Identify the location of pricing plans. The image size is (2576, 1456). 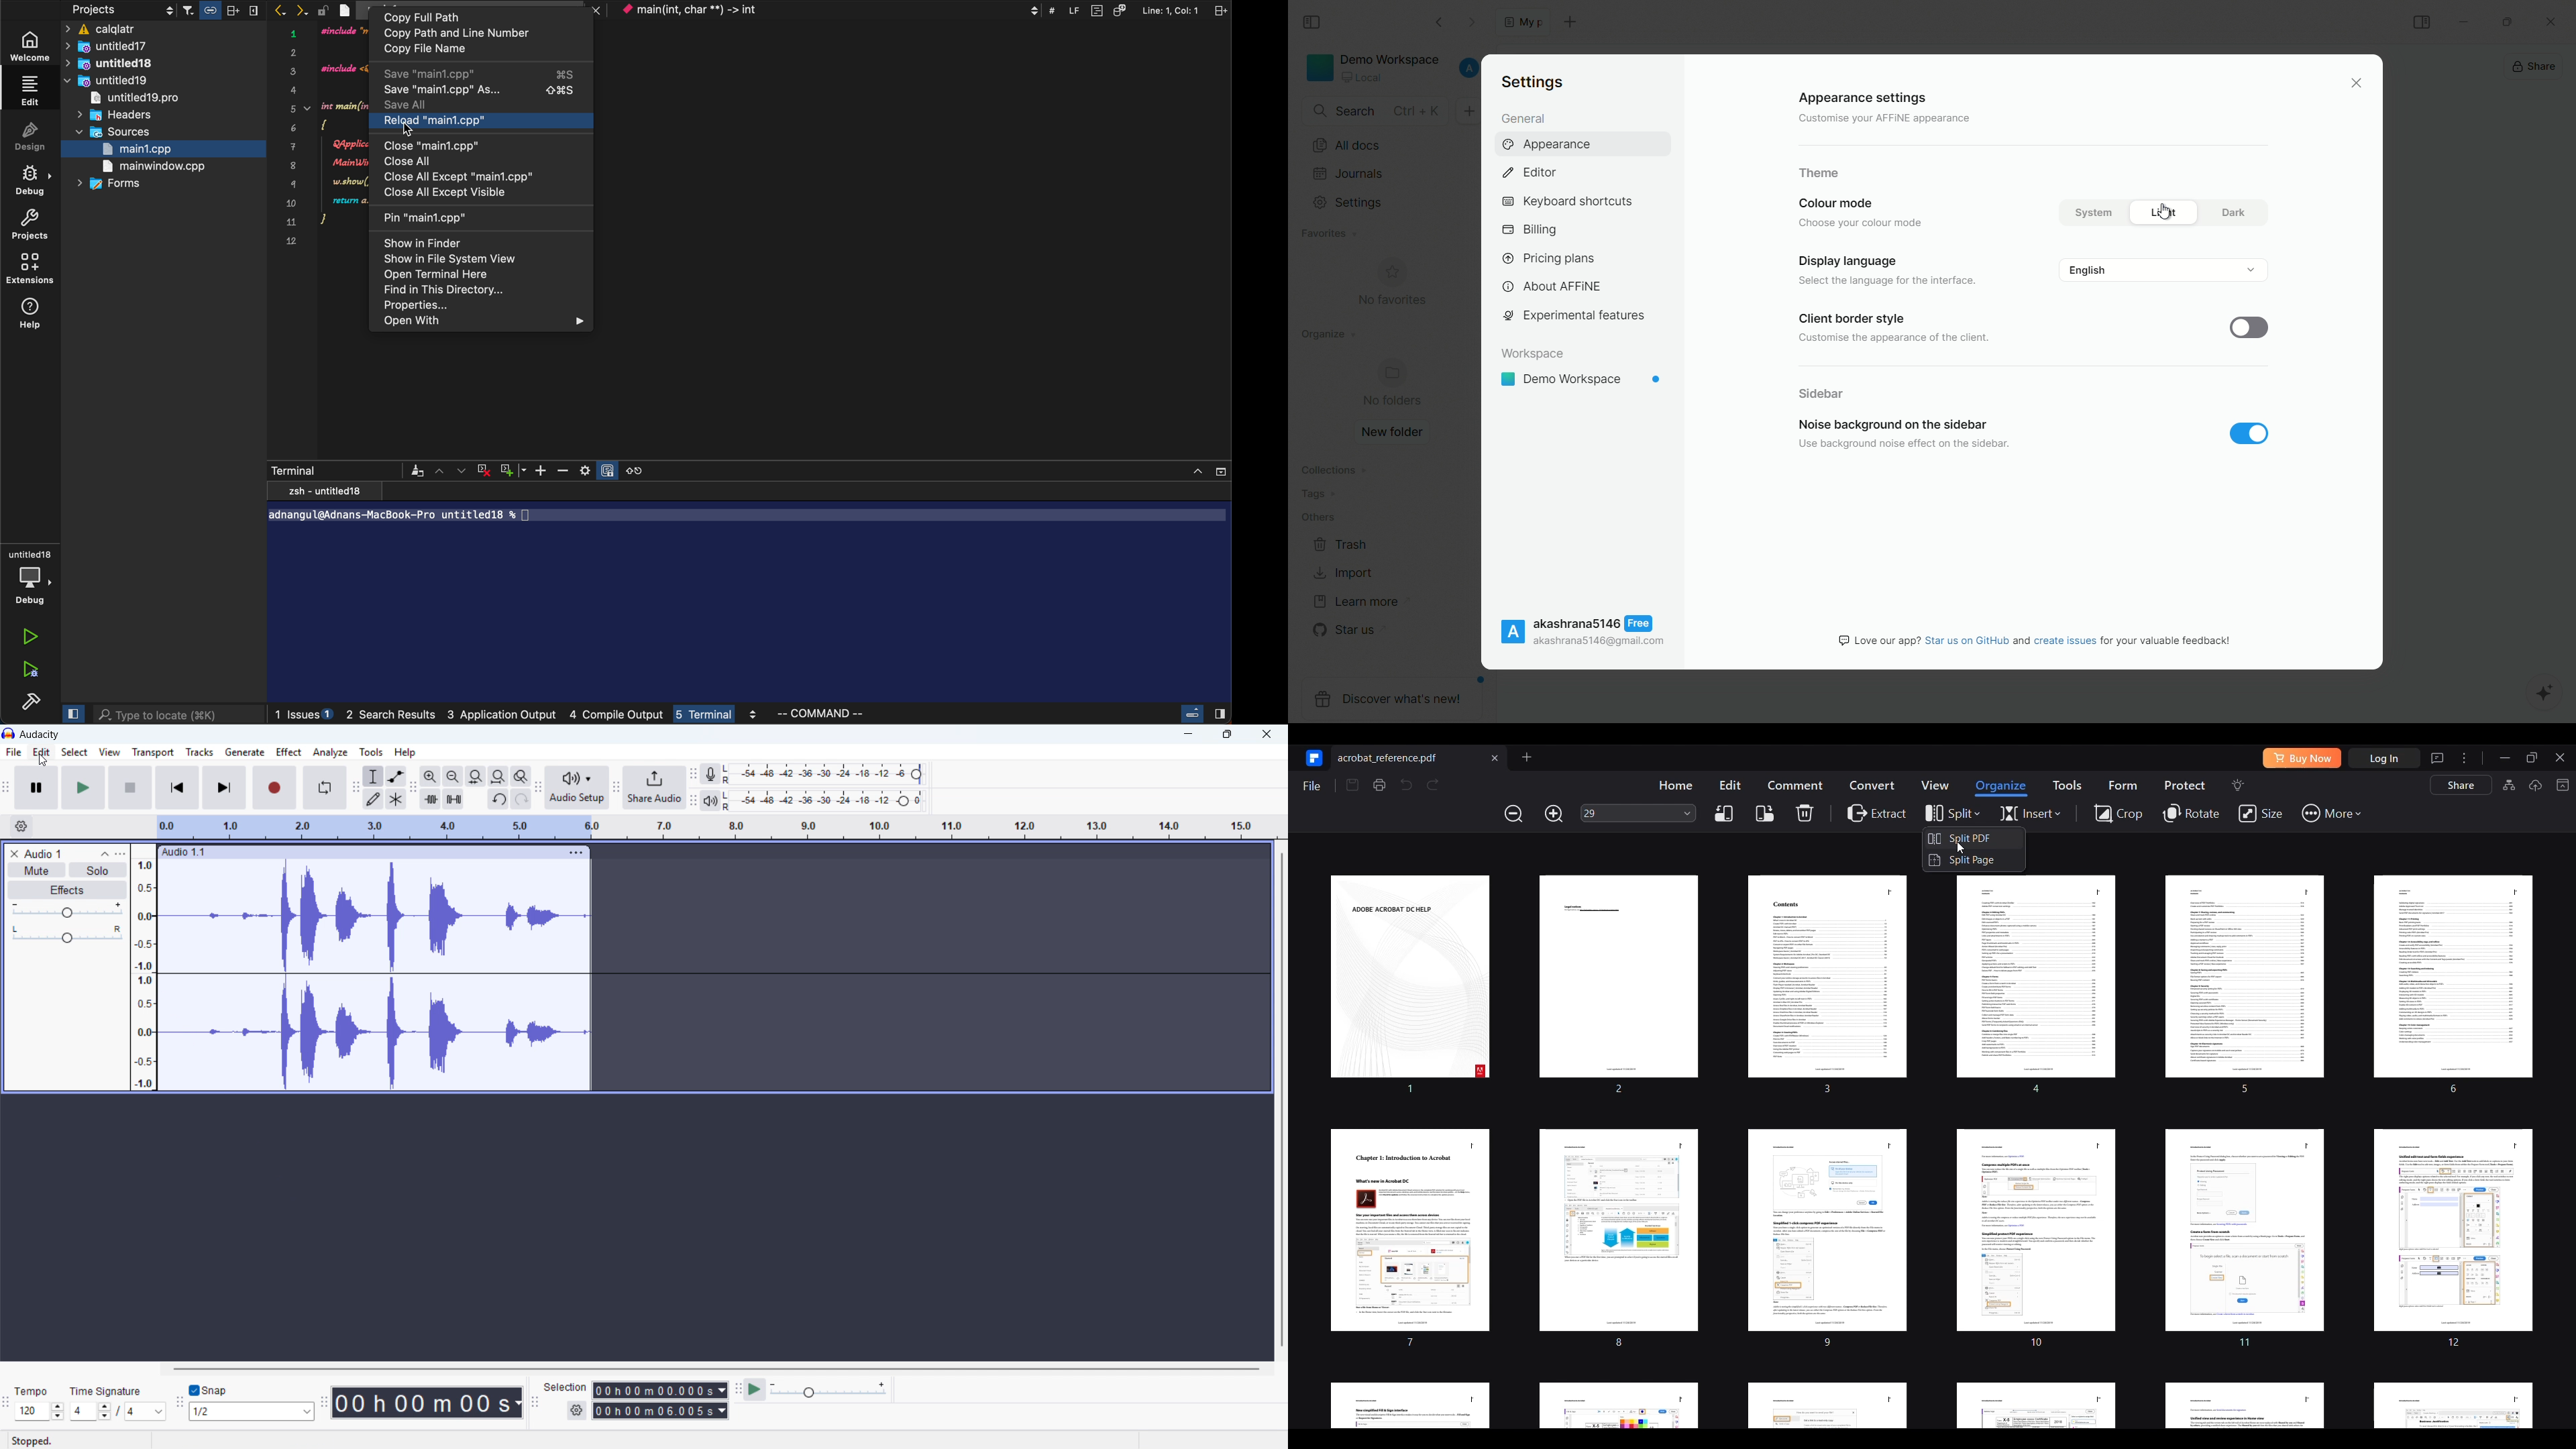
(1548, 257).